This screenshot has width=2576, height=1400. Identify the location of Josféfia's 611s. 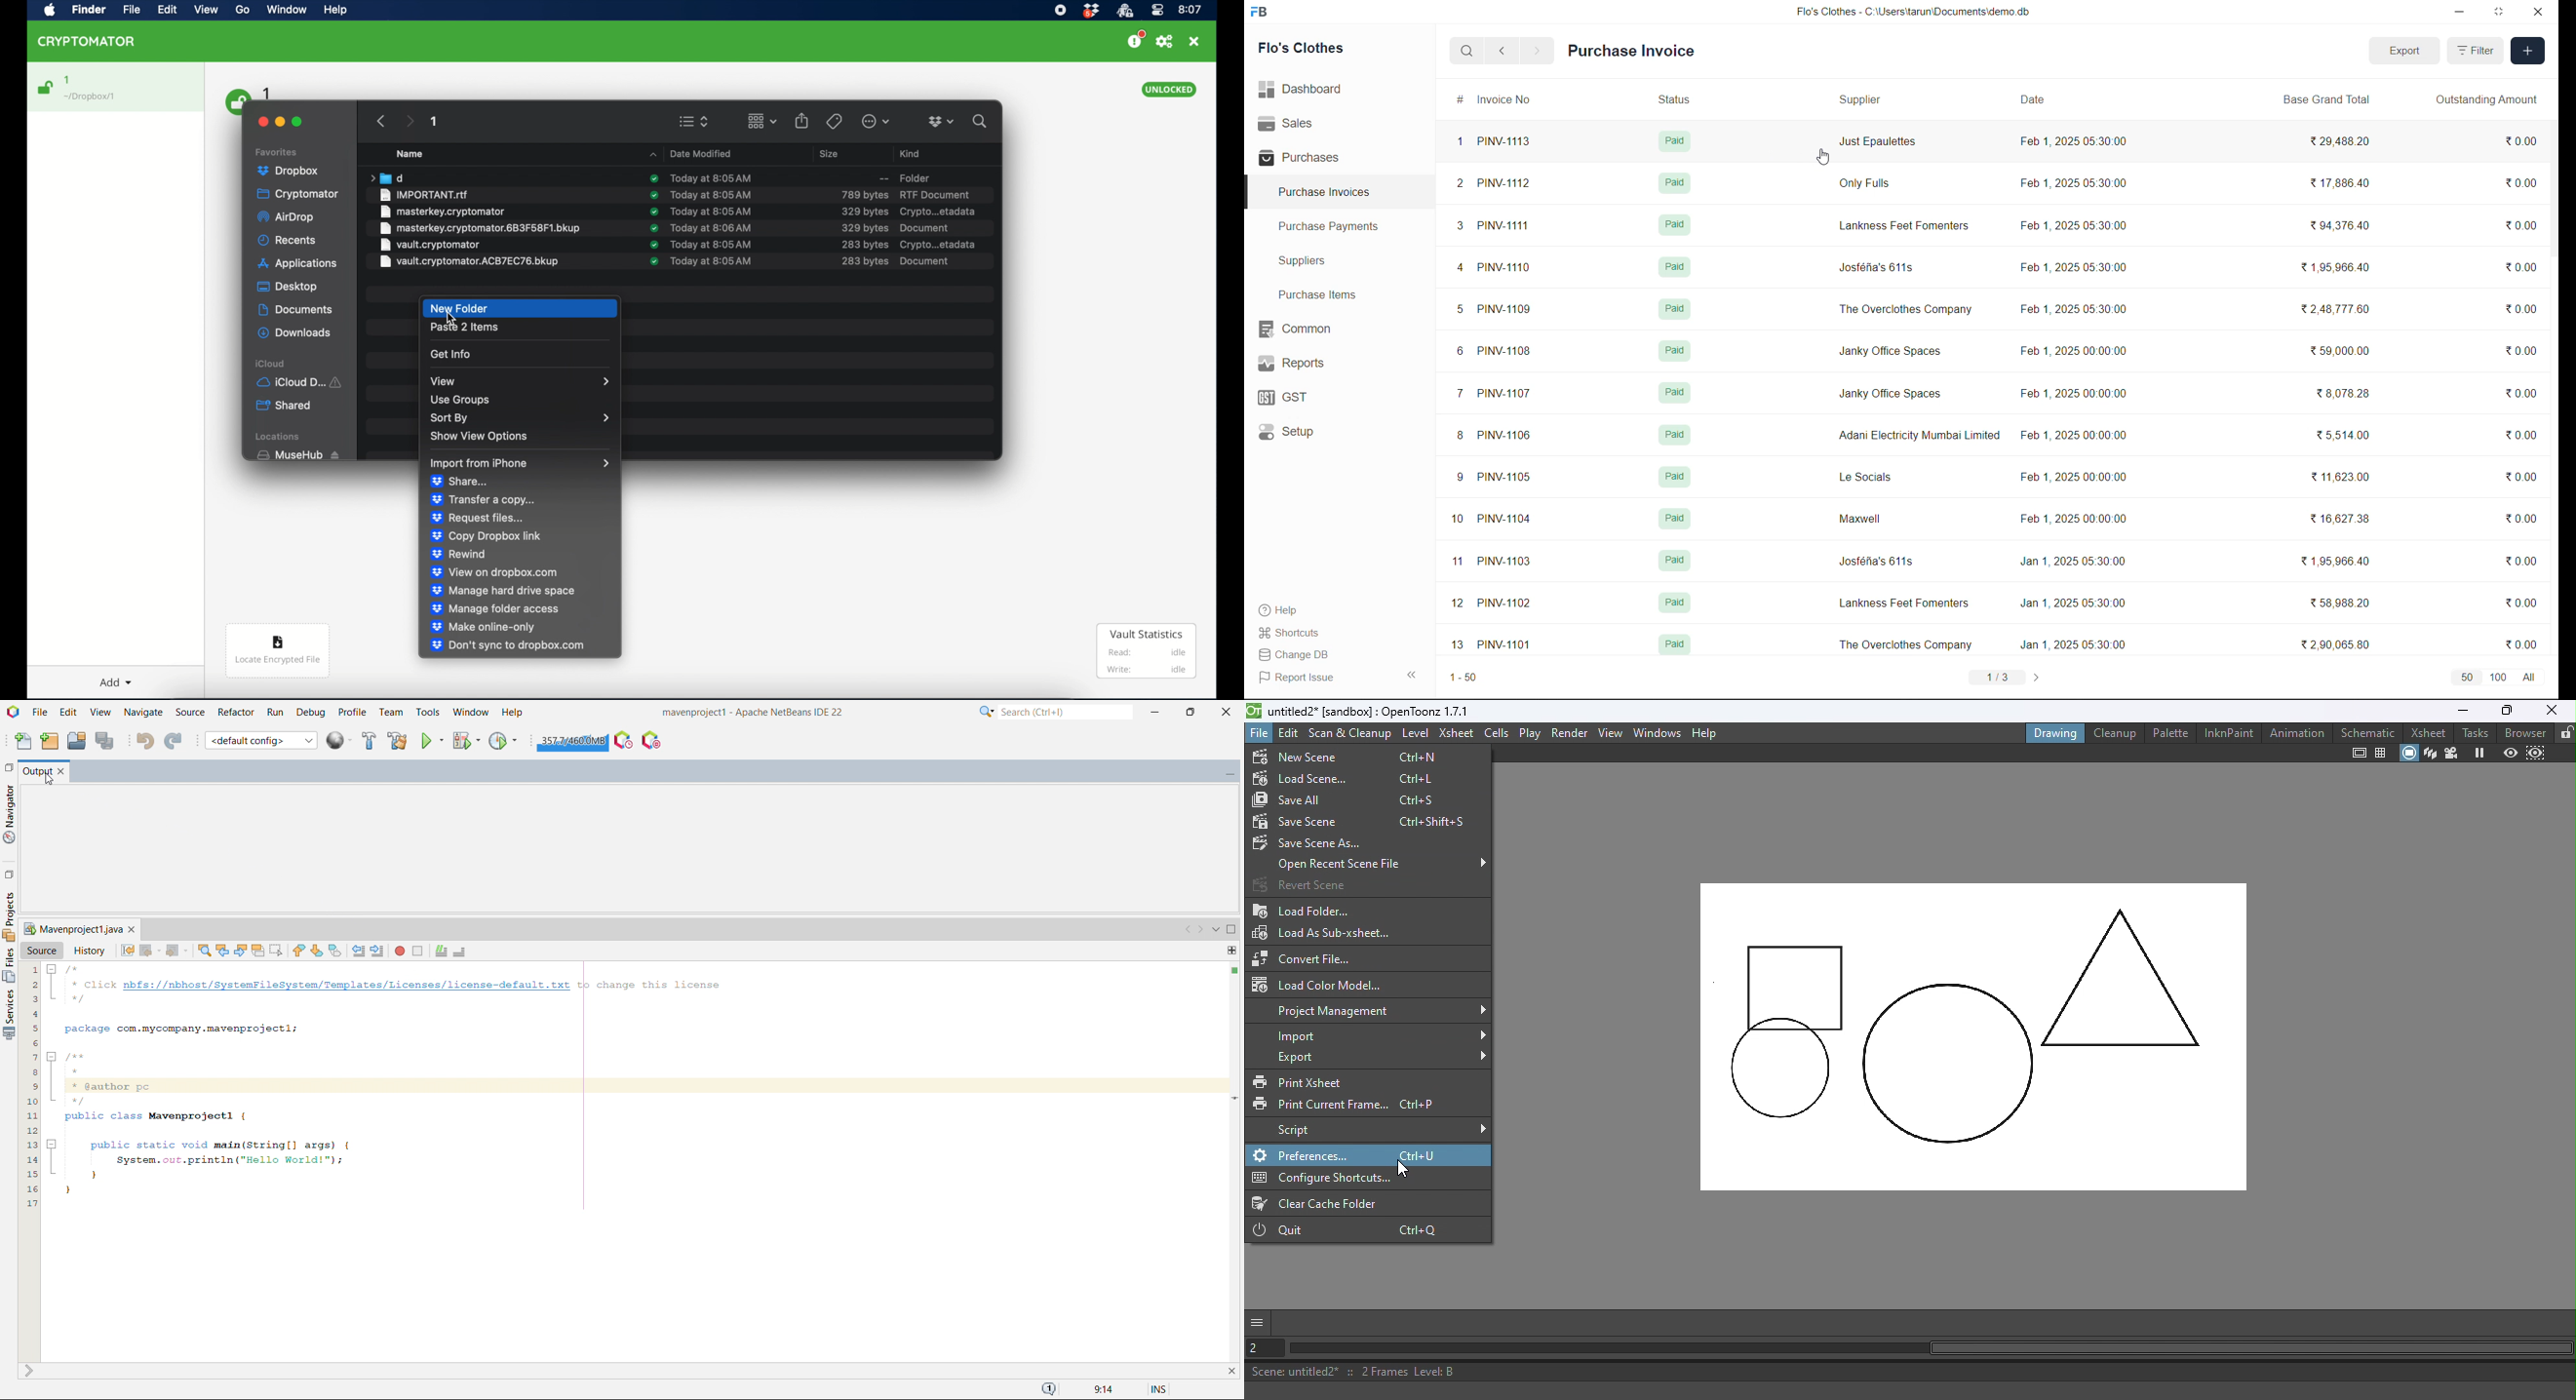
(1876, 563).